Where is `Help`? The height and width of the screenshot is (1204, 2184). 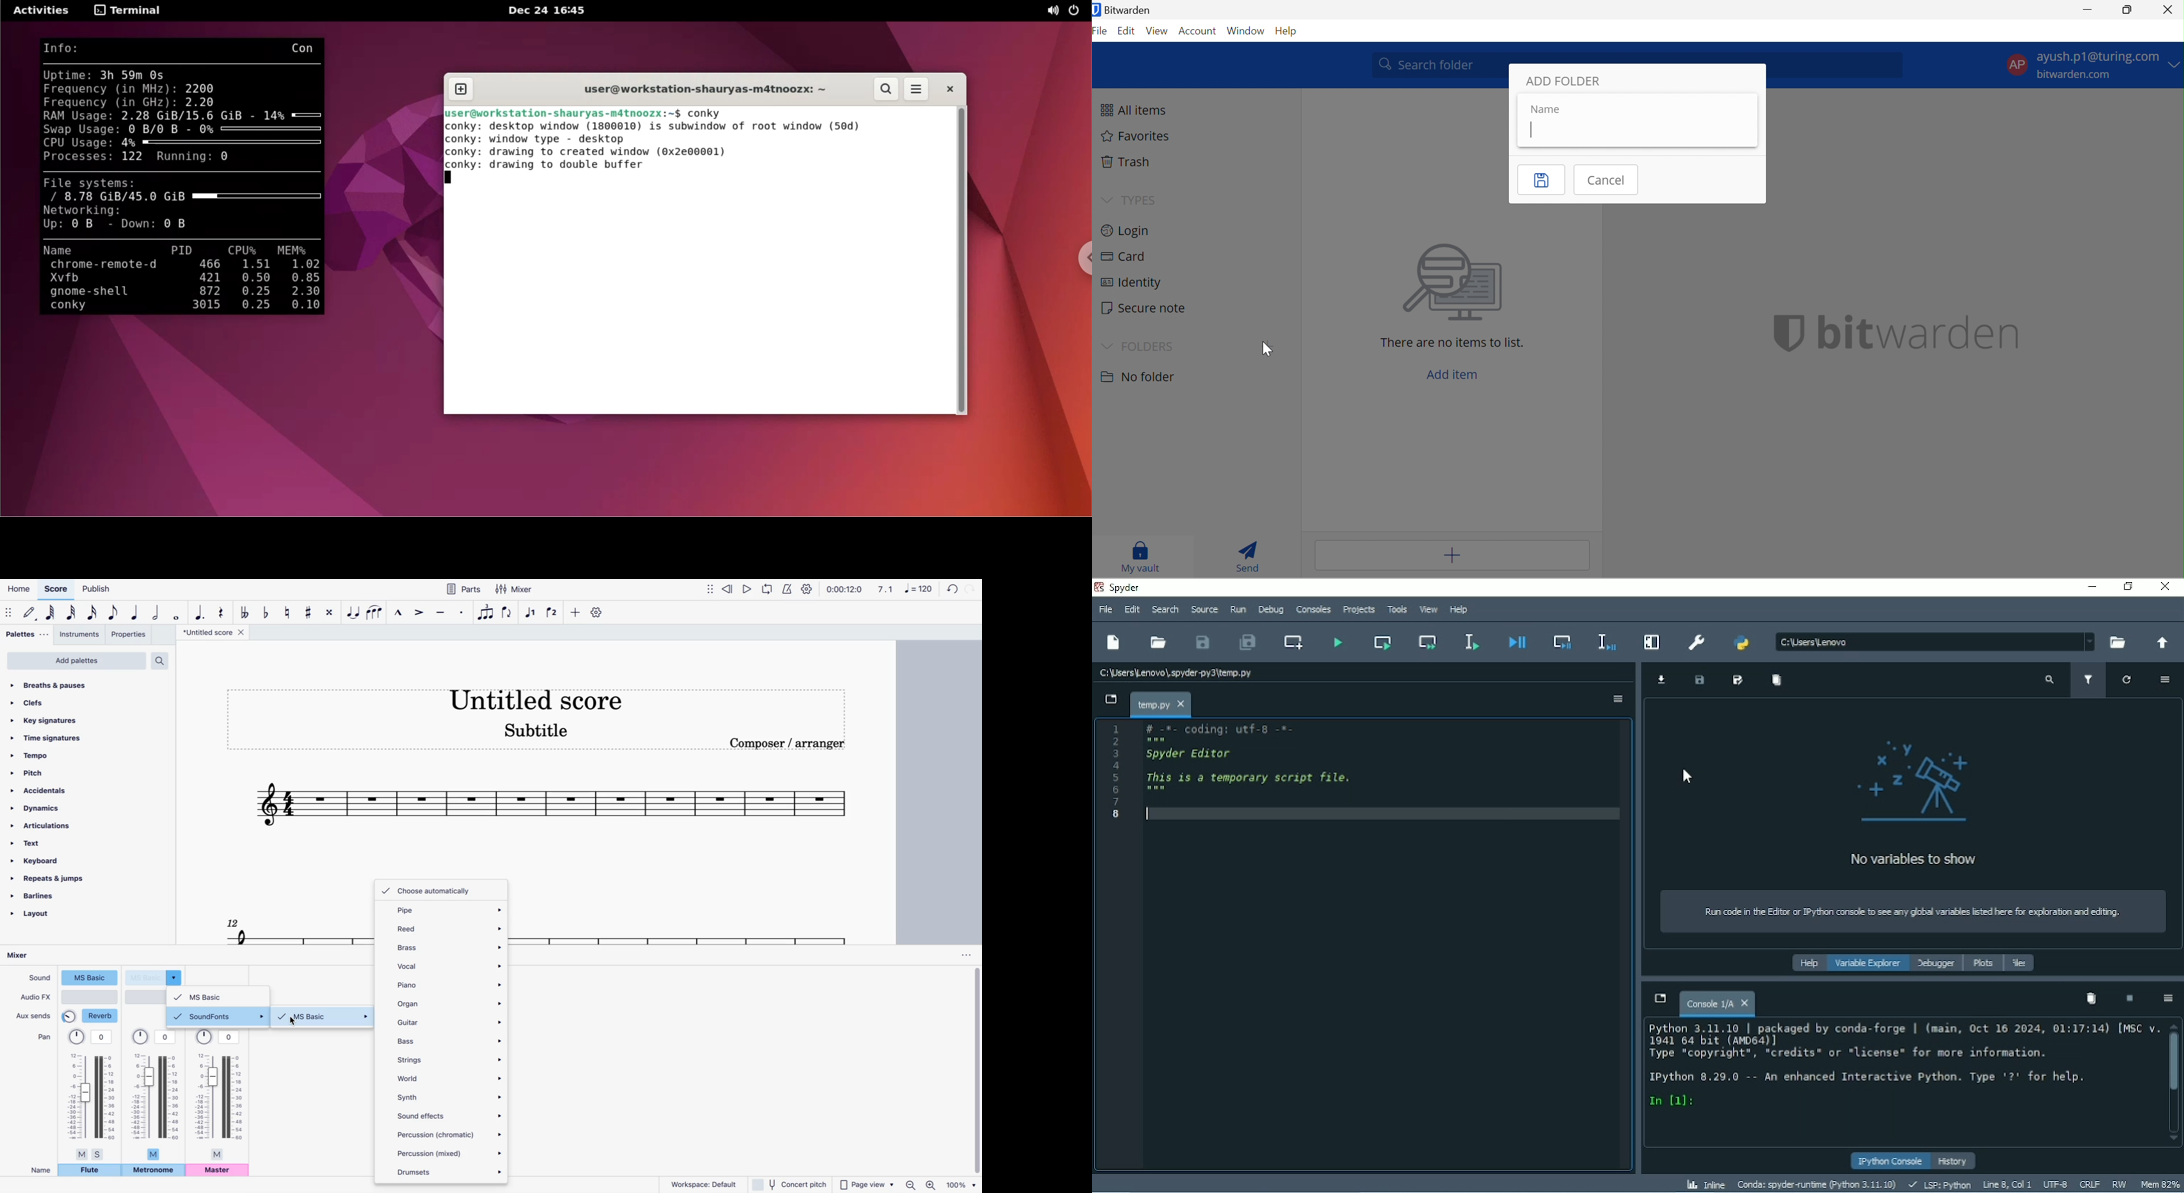 Help is located at coordinates (1459, 610).